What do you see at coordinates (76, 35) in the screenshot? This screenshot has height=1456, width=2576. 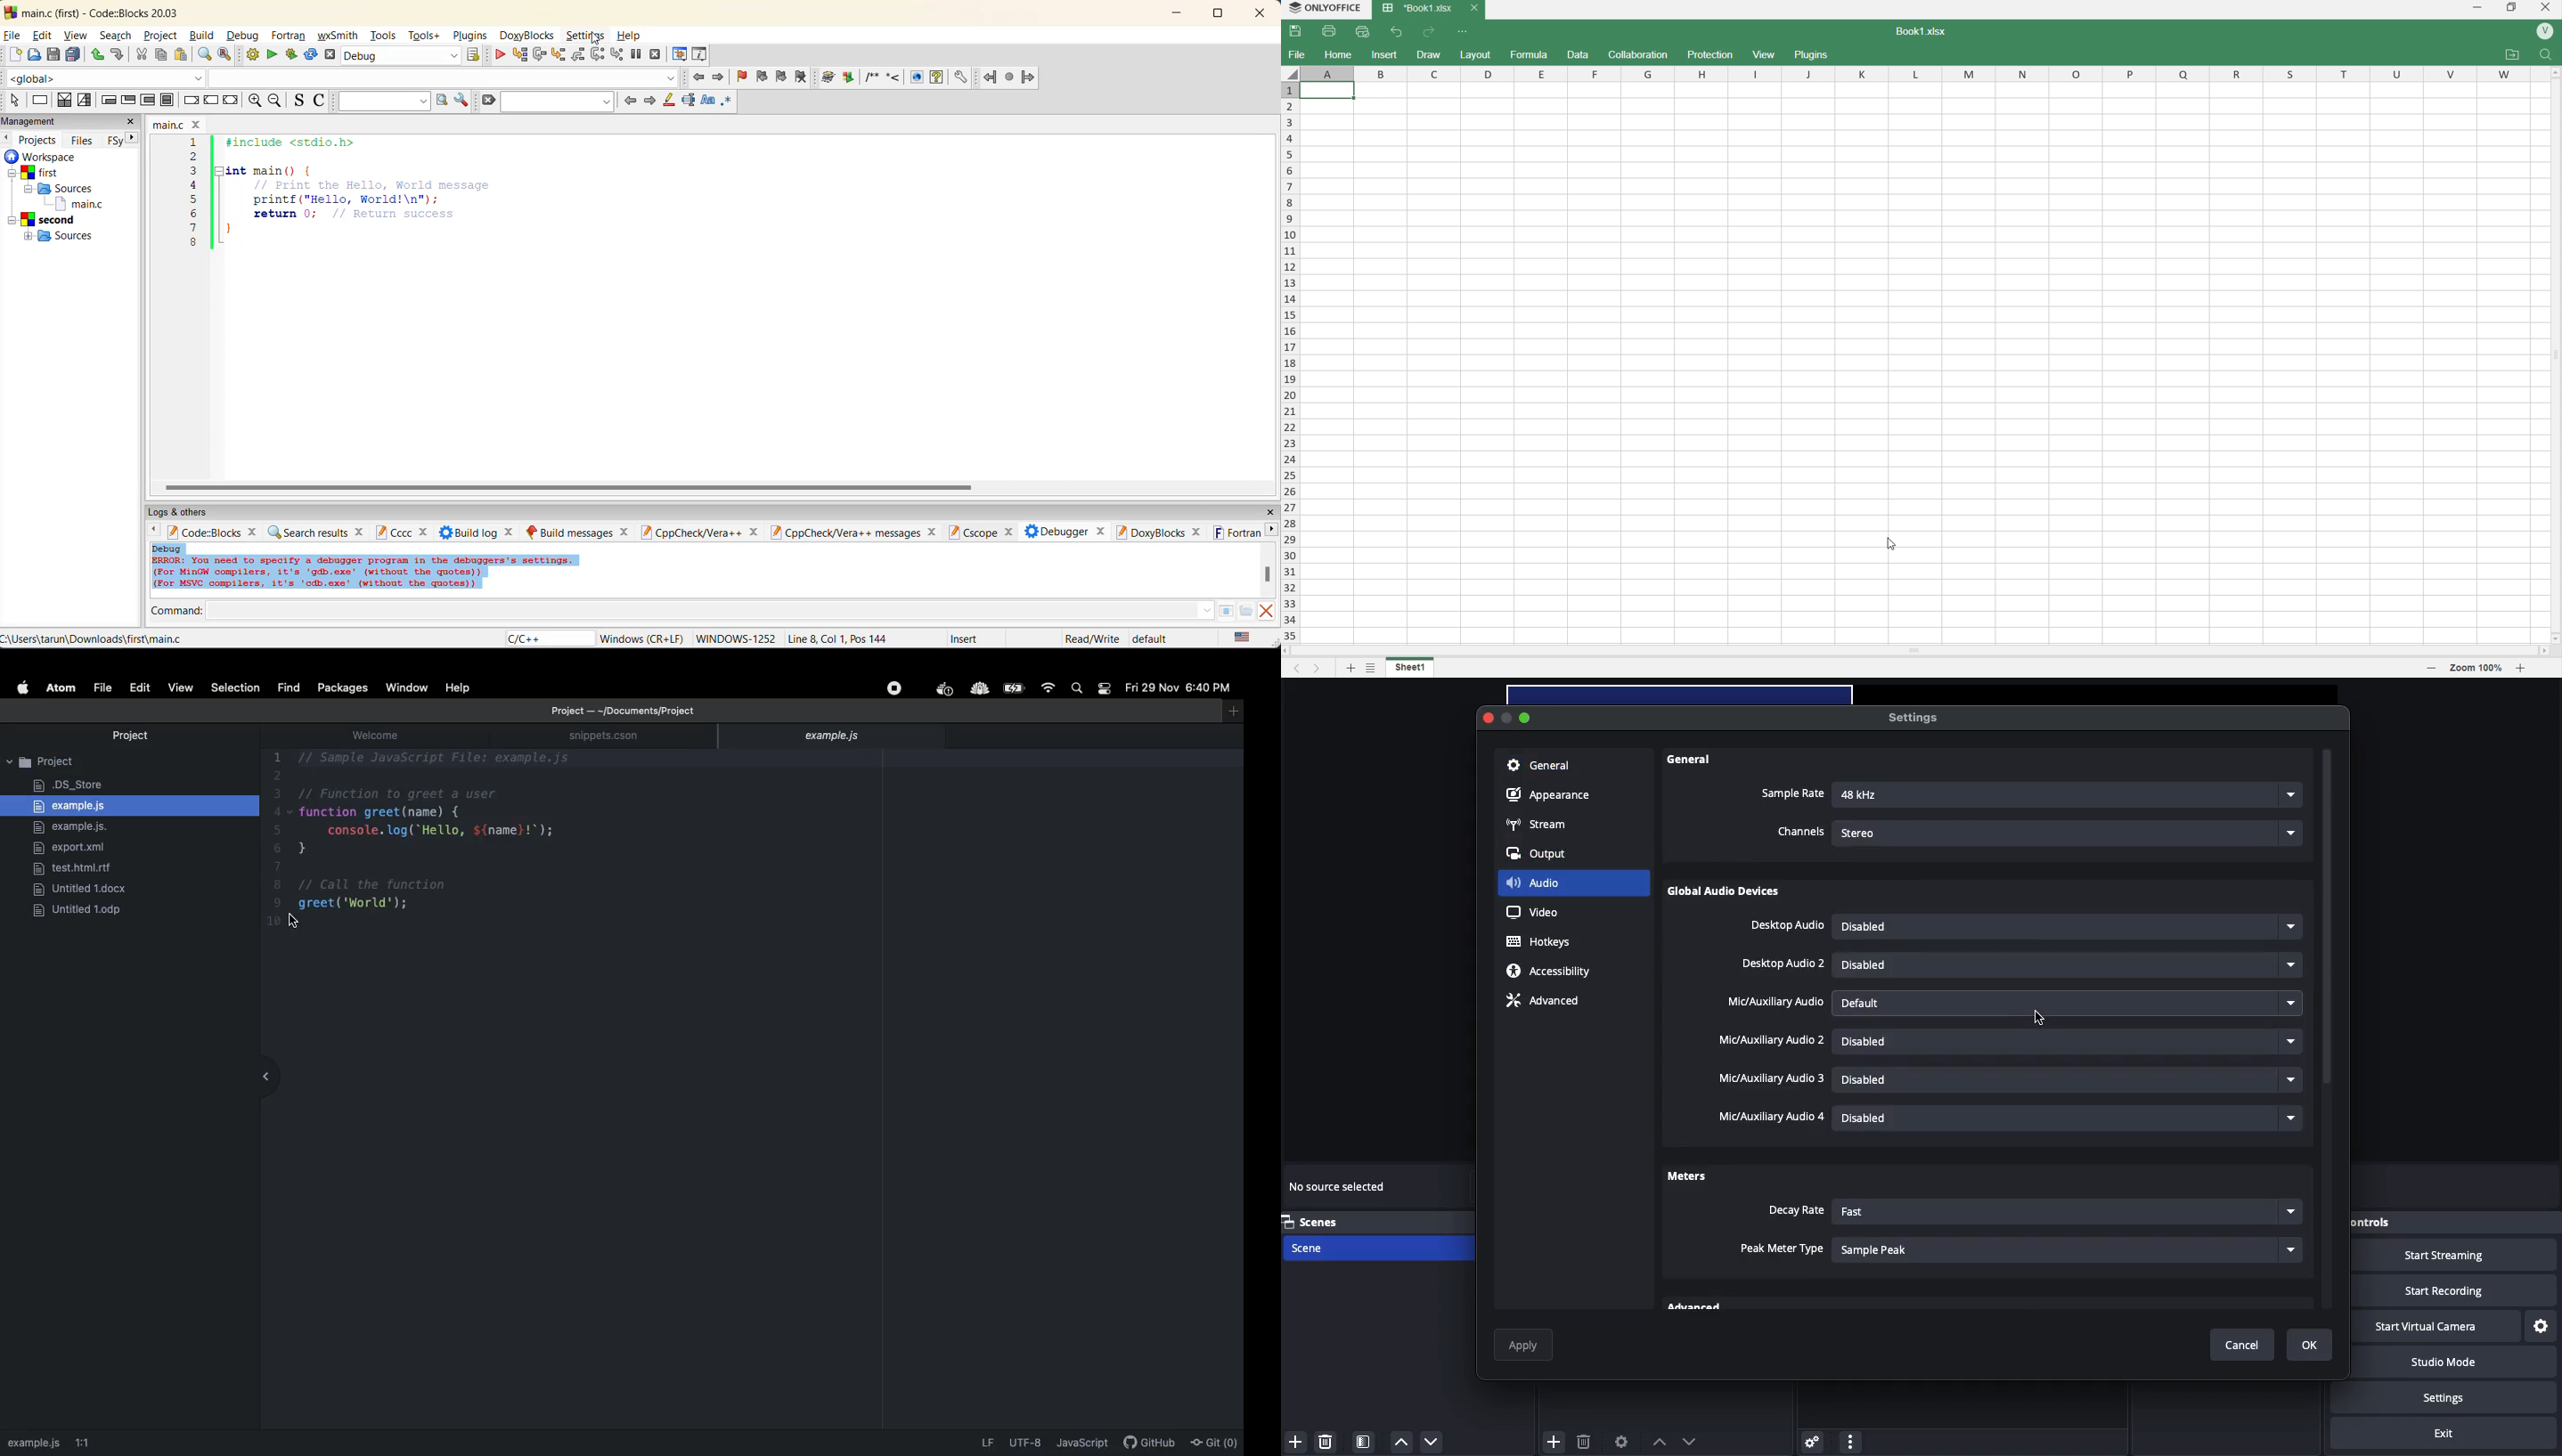 I see `view` at bounding box center [76, 35].